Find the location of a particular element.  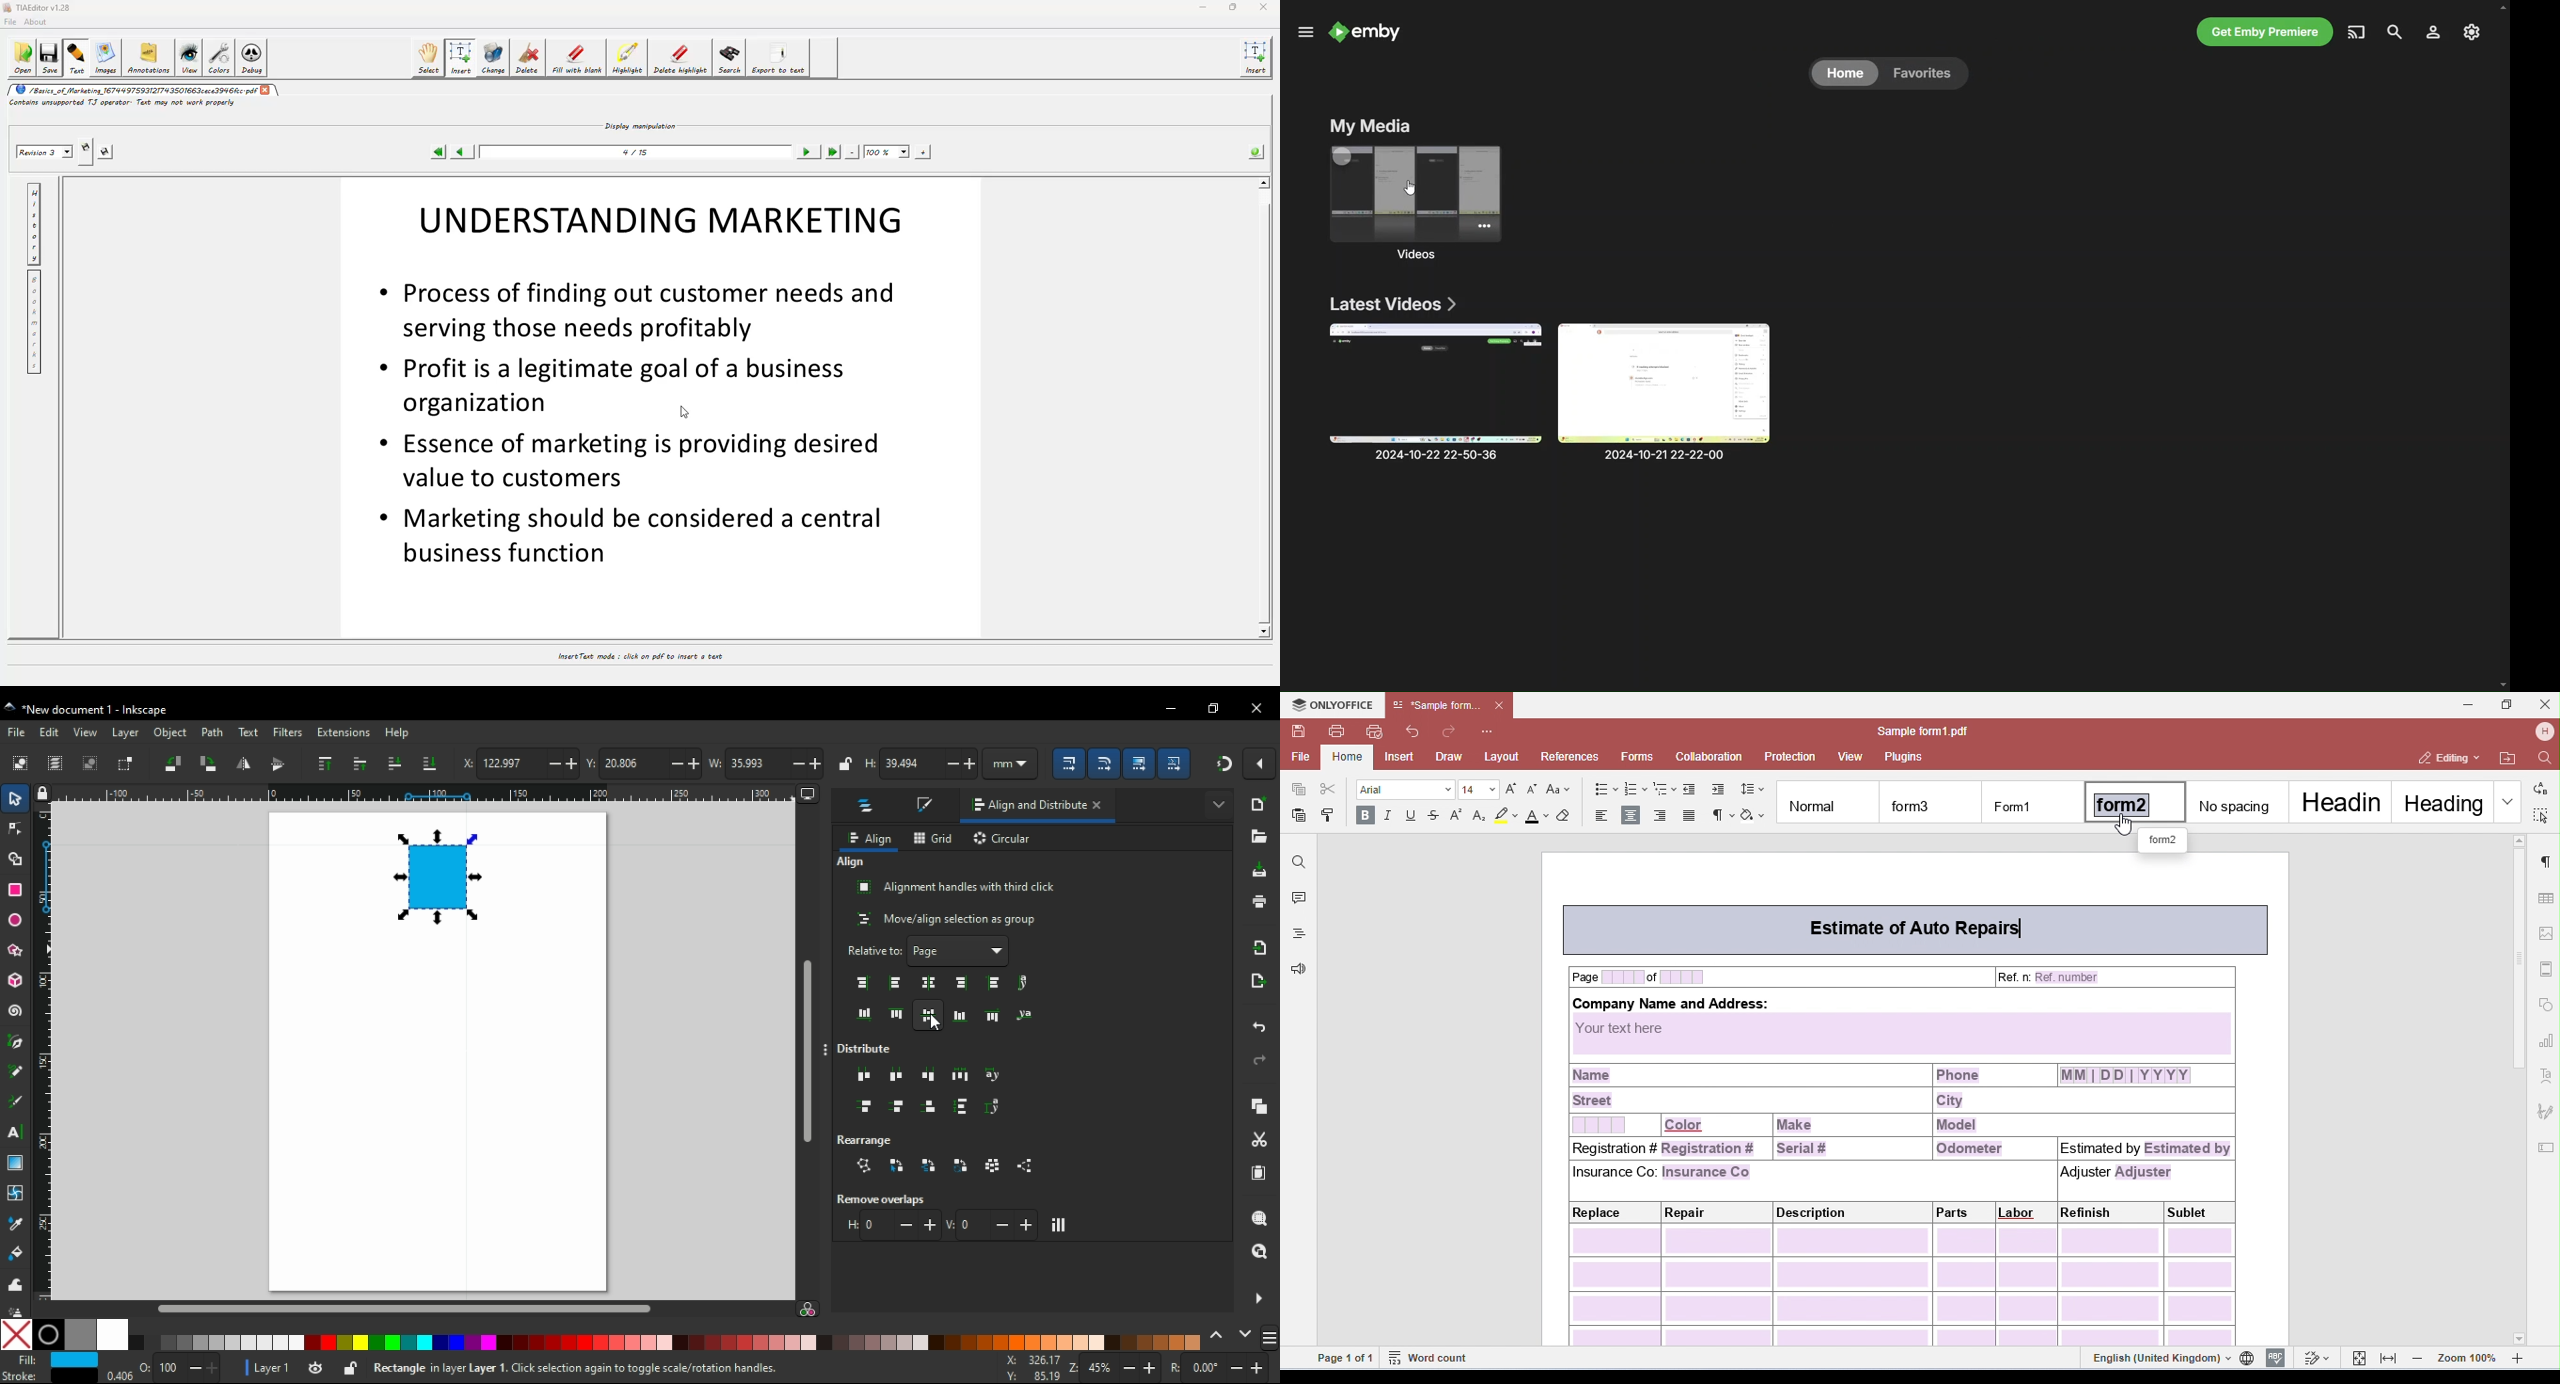

creates new revision is located at coordinates (85, 146).